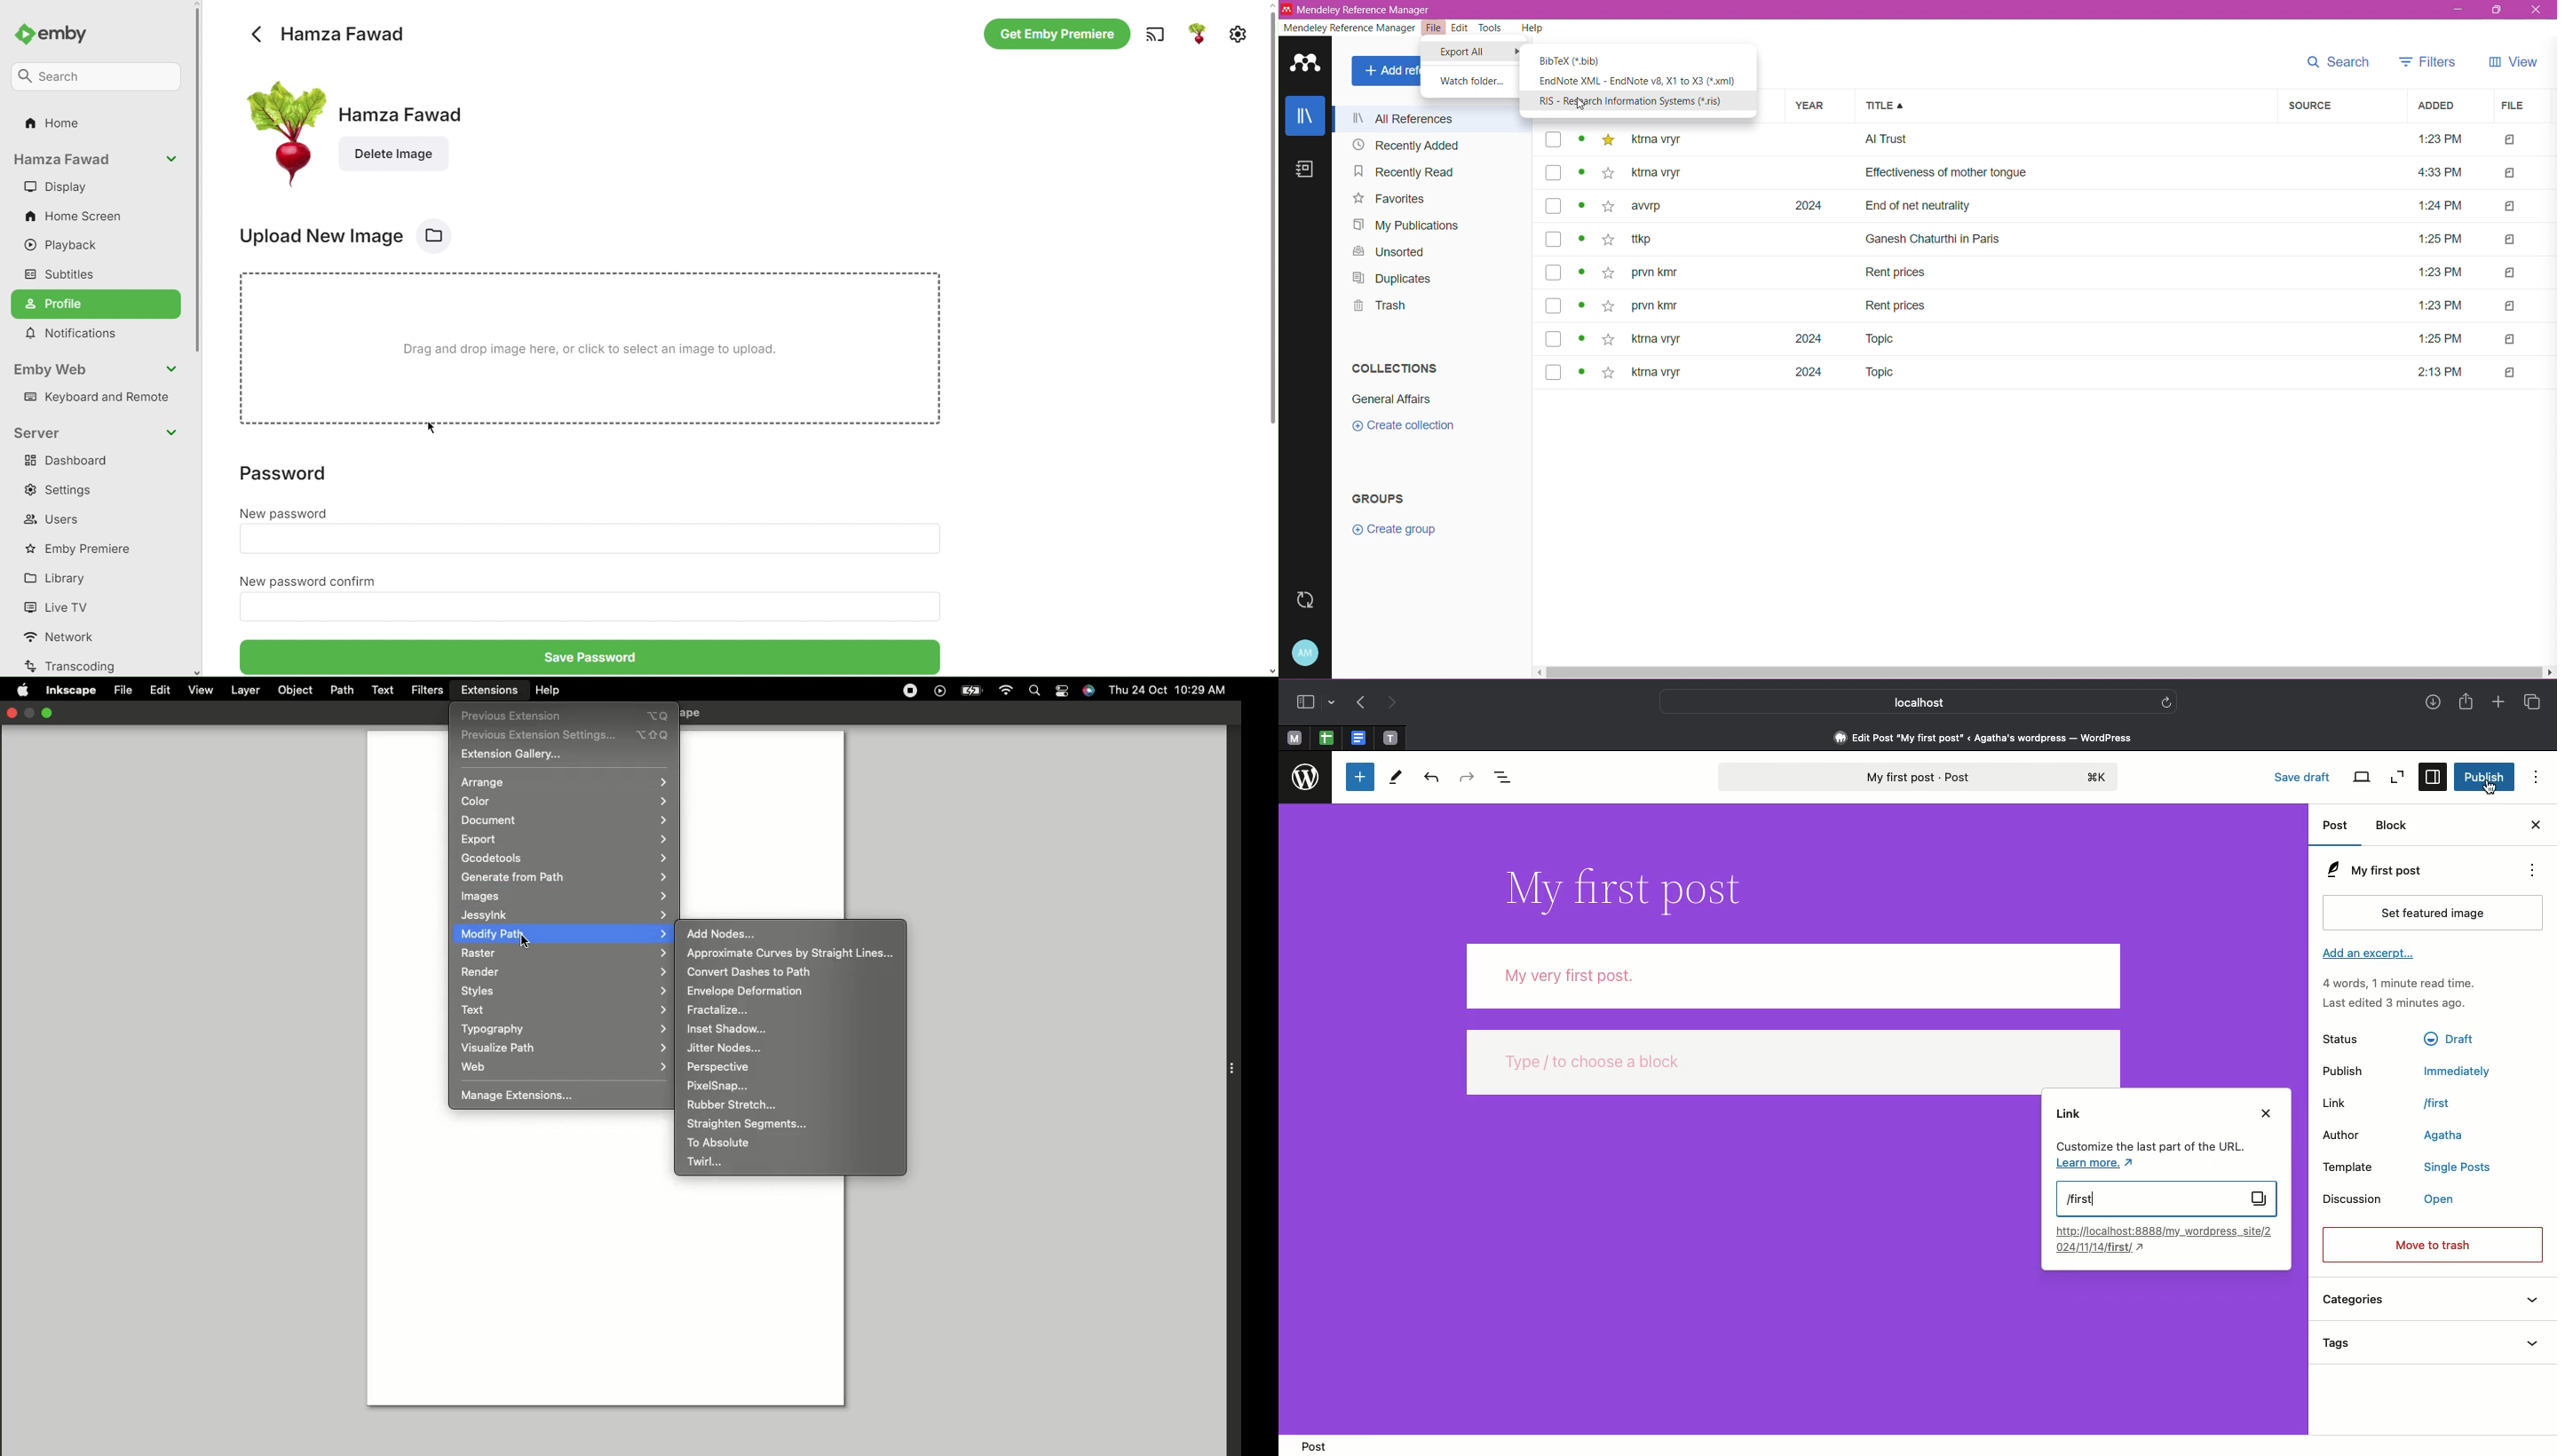  What do you see at coordinates (596, 354) in the screenshot?
I see `Upload` at bounding box center [596, 354].